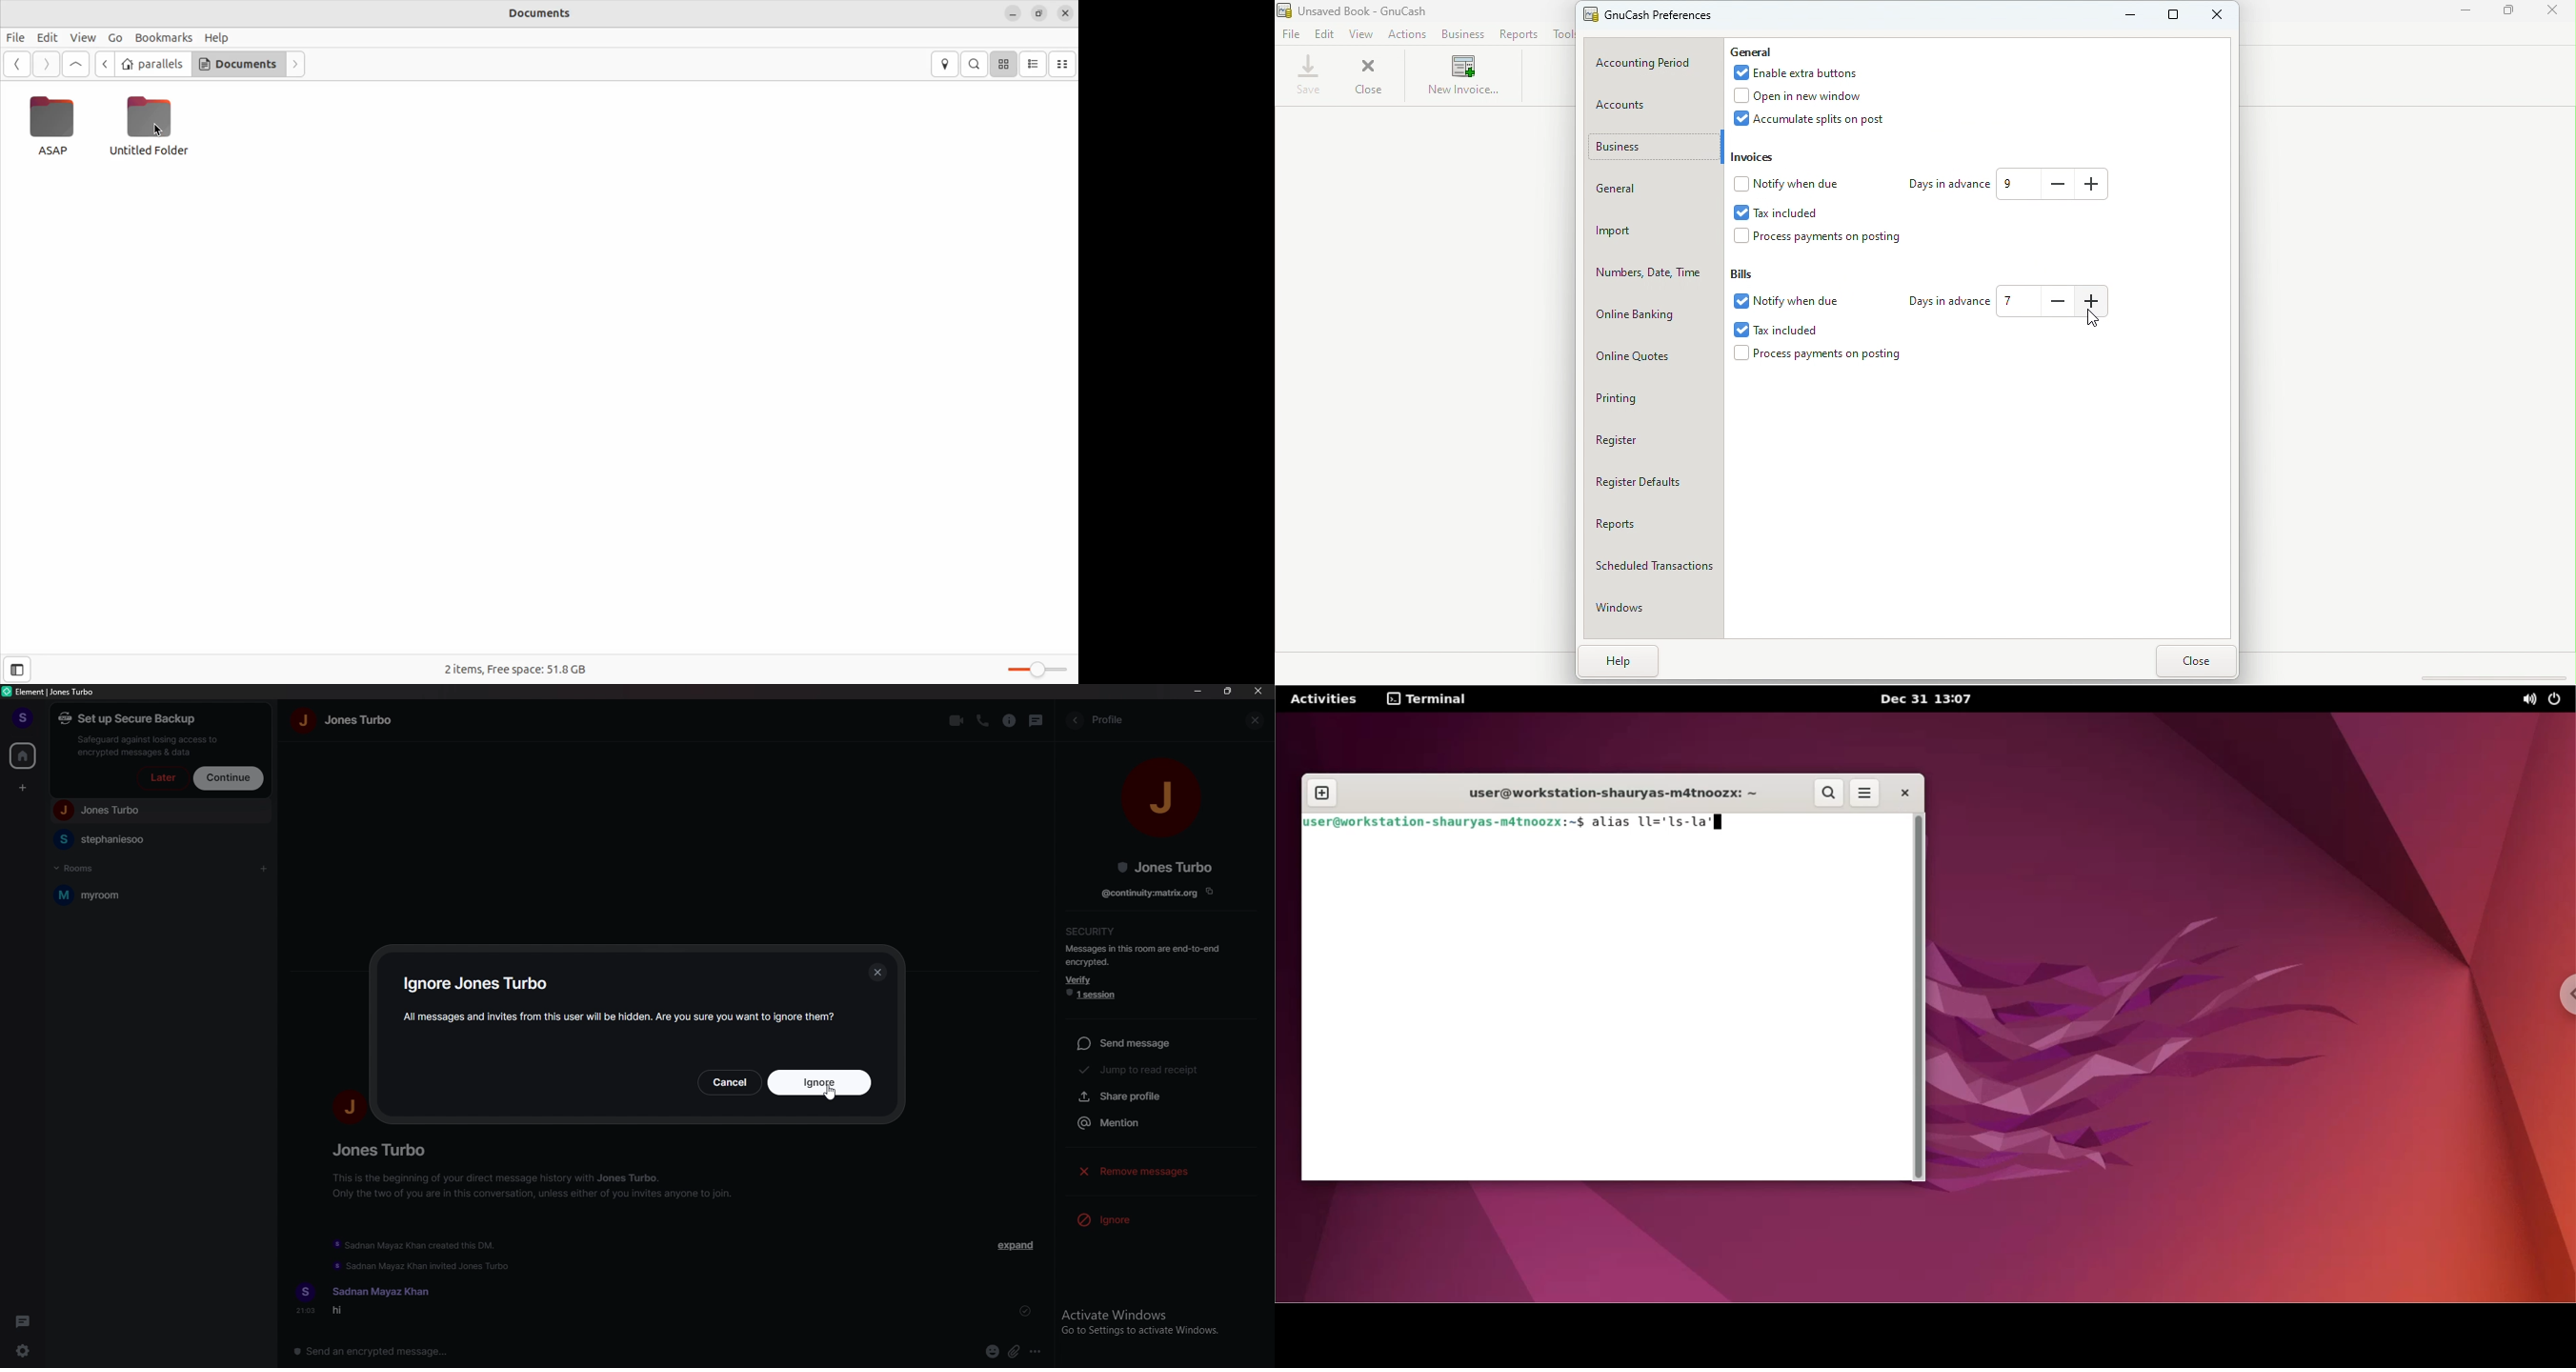 This screenshot has height=1372, width=2576. I want to click on people, so click(384, 1150).